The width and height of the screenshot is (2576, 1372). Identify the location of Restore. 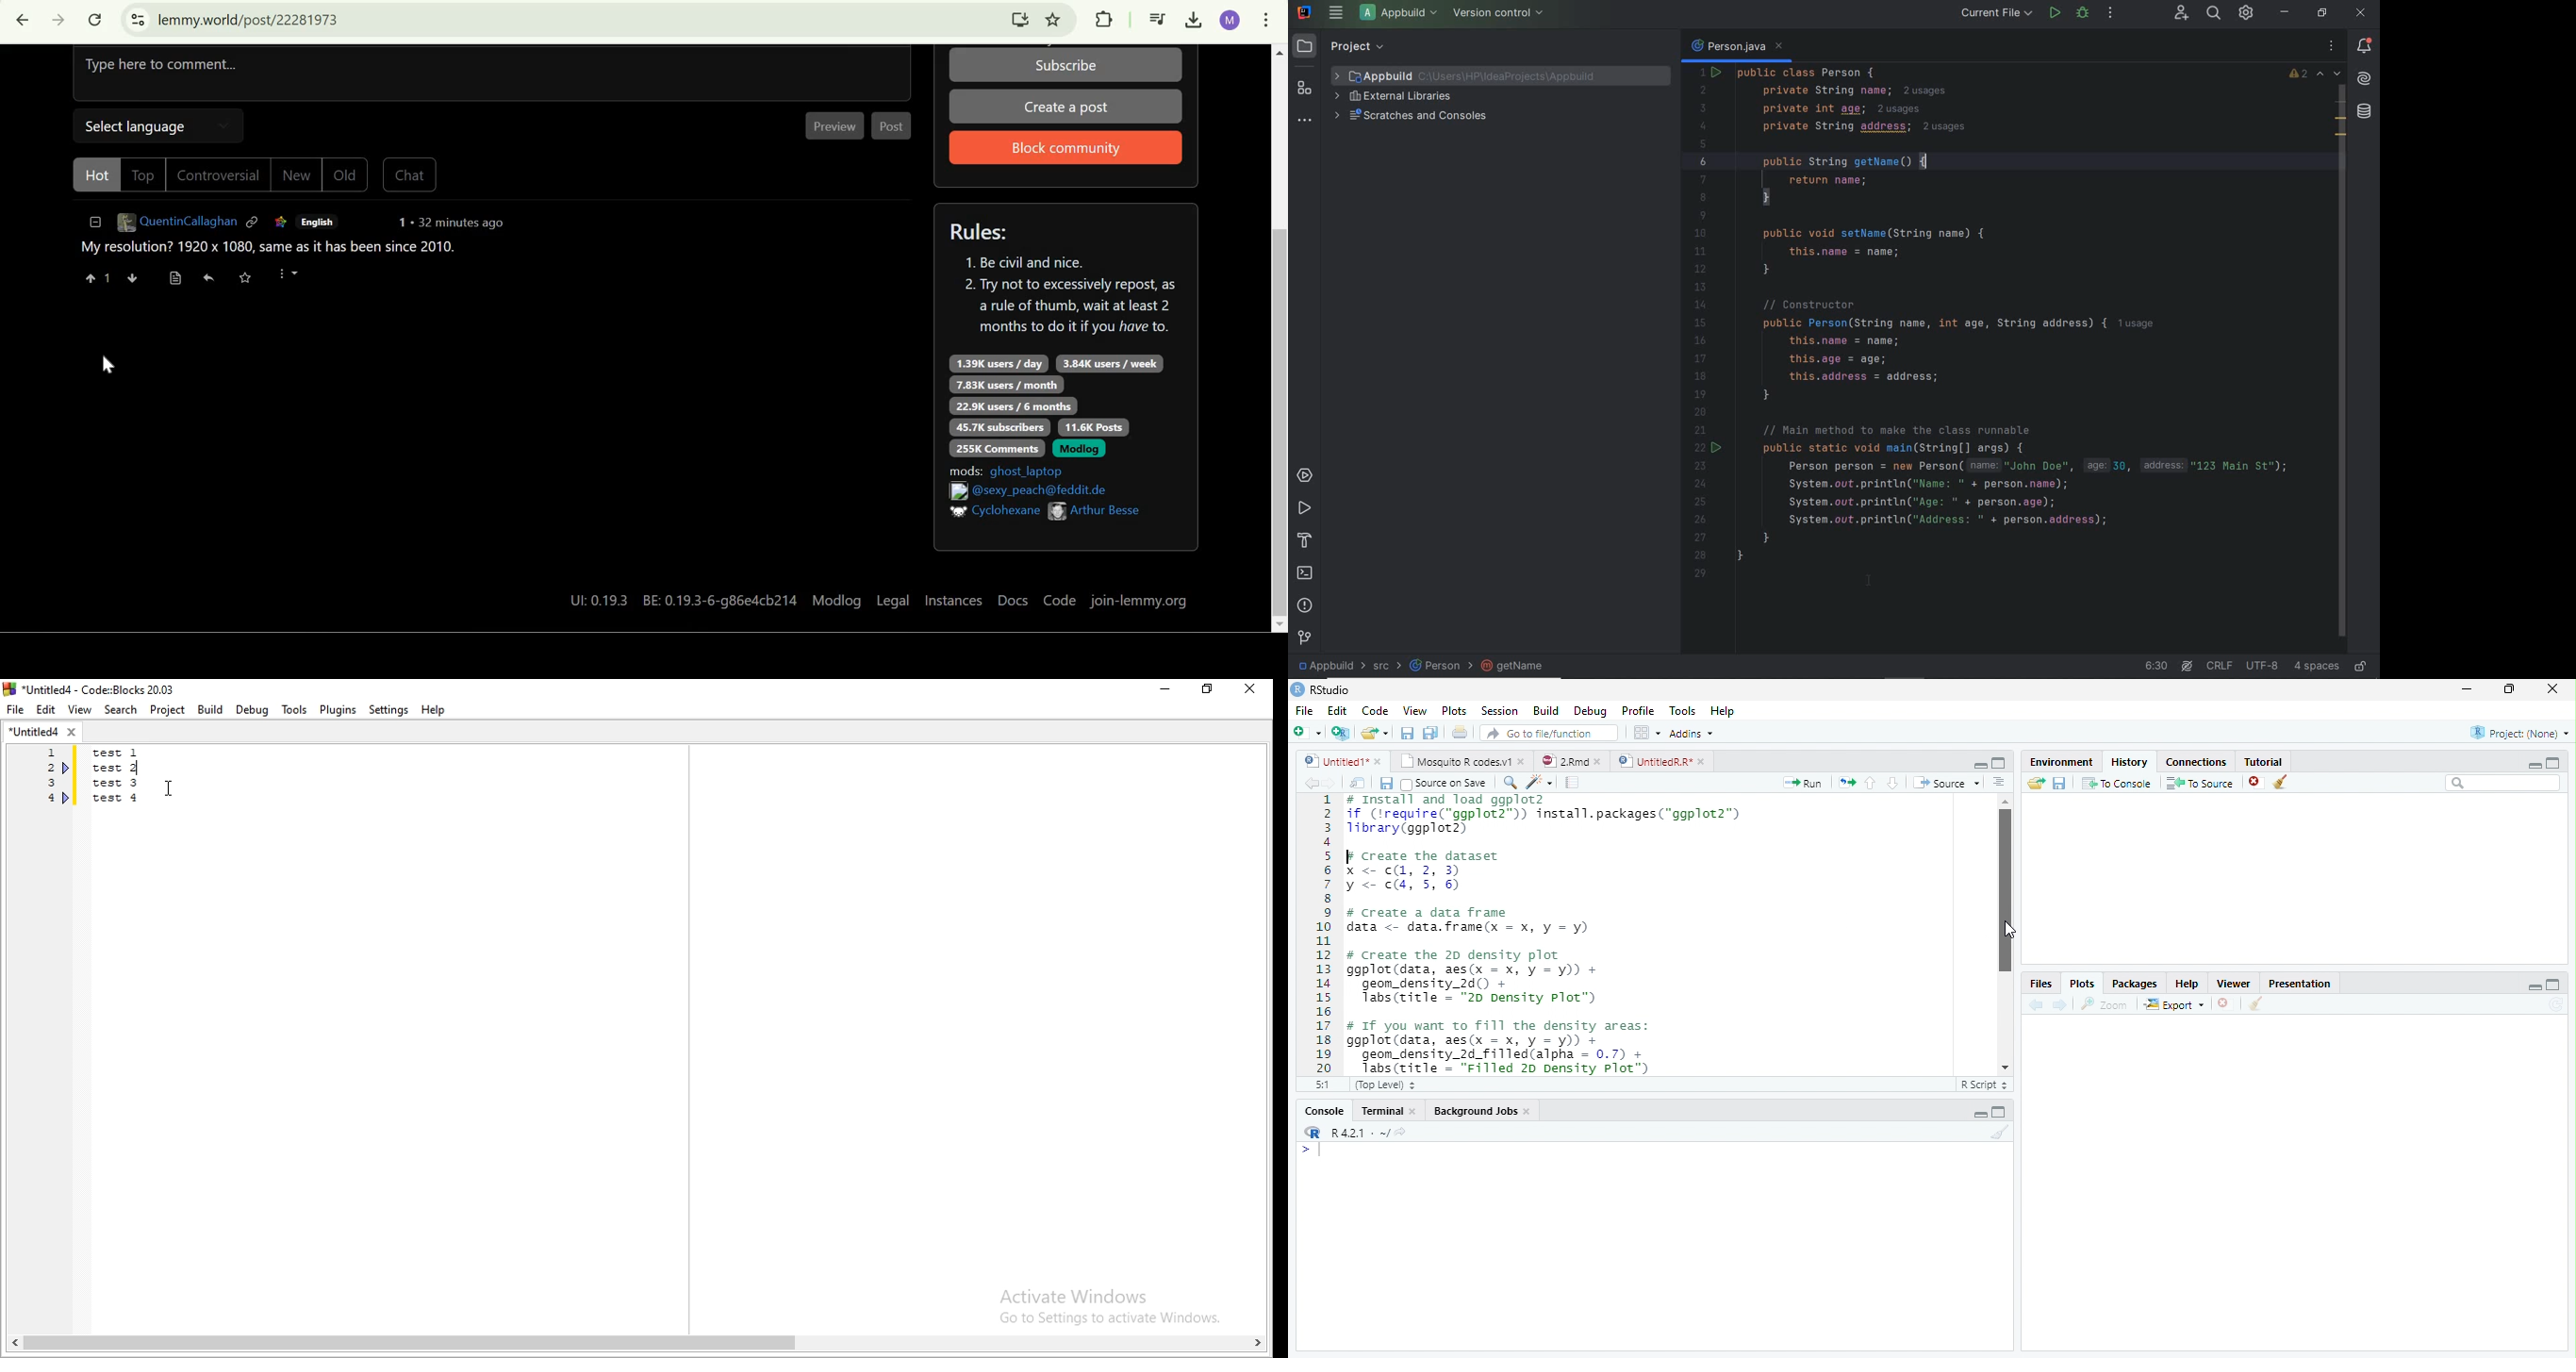
(1210, 692).